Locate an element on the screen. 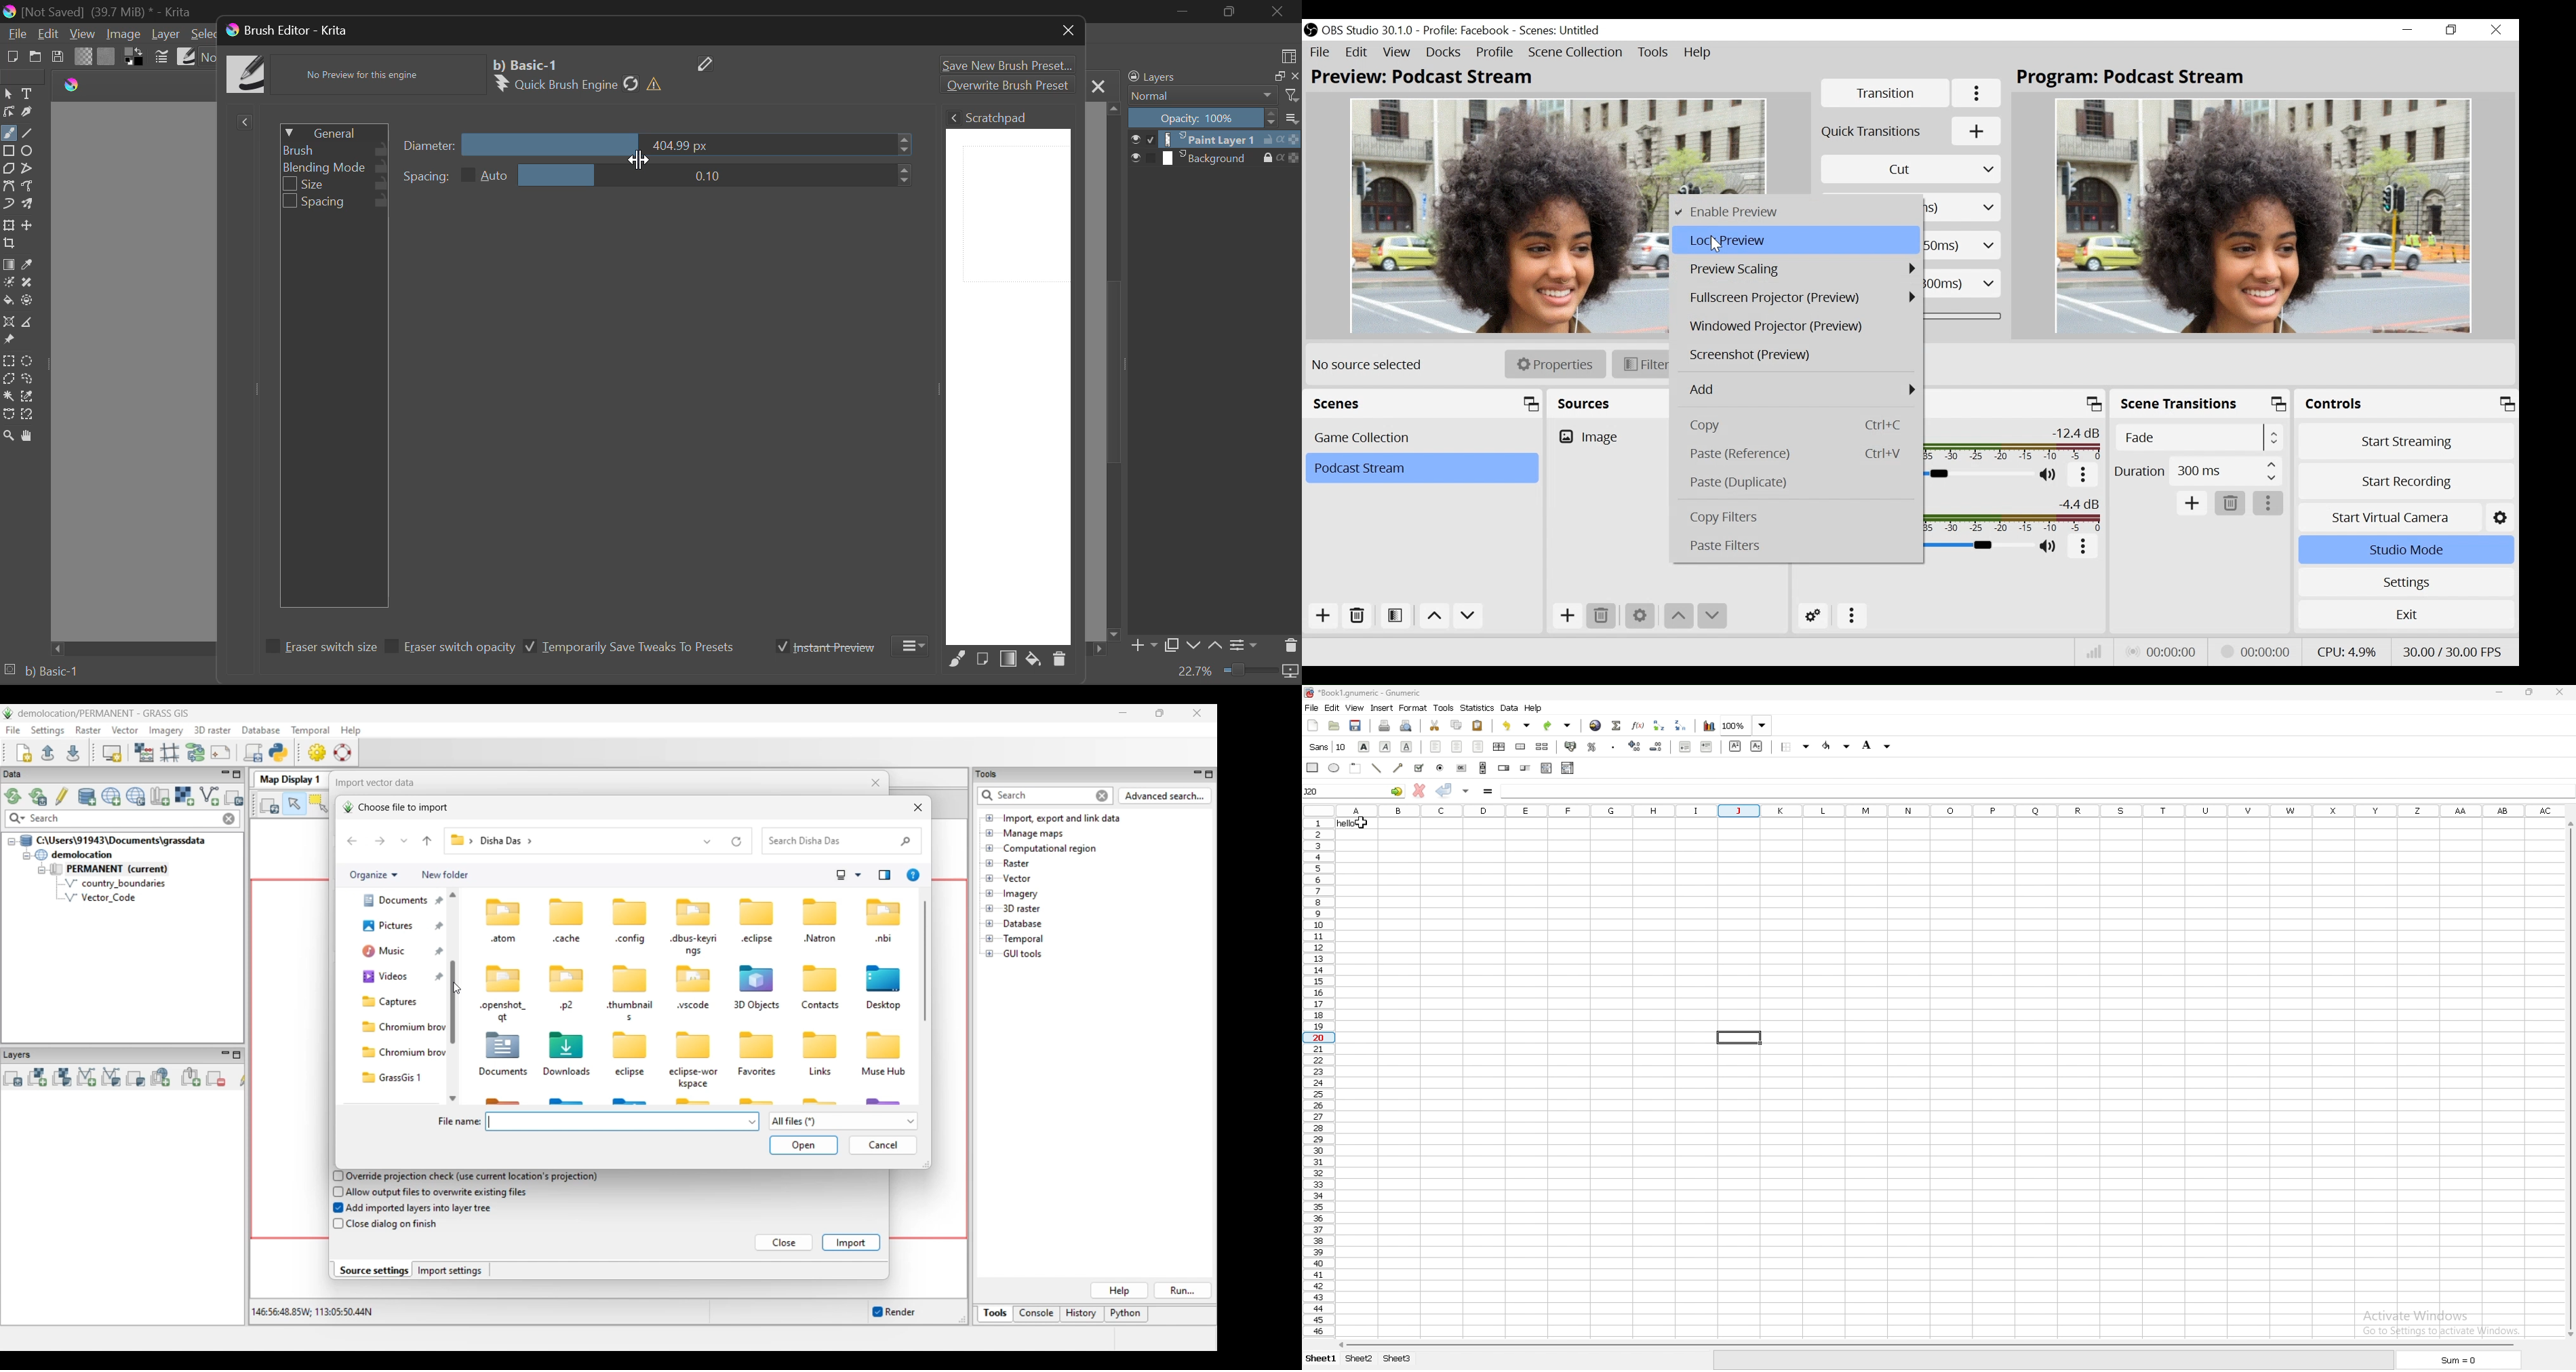 The height and width of the screenshot is (1372, 2576). Preview: Scene is located at coordinates (1429, 78).